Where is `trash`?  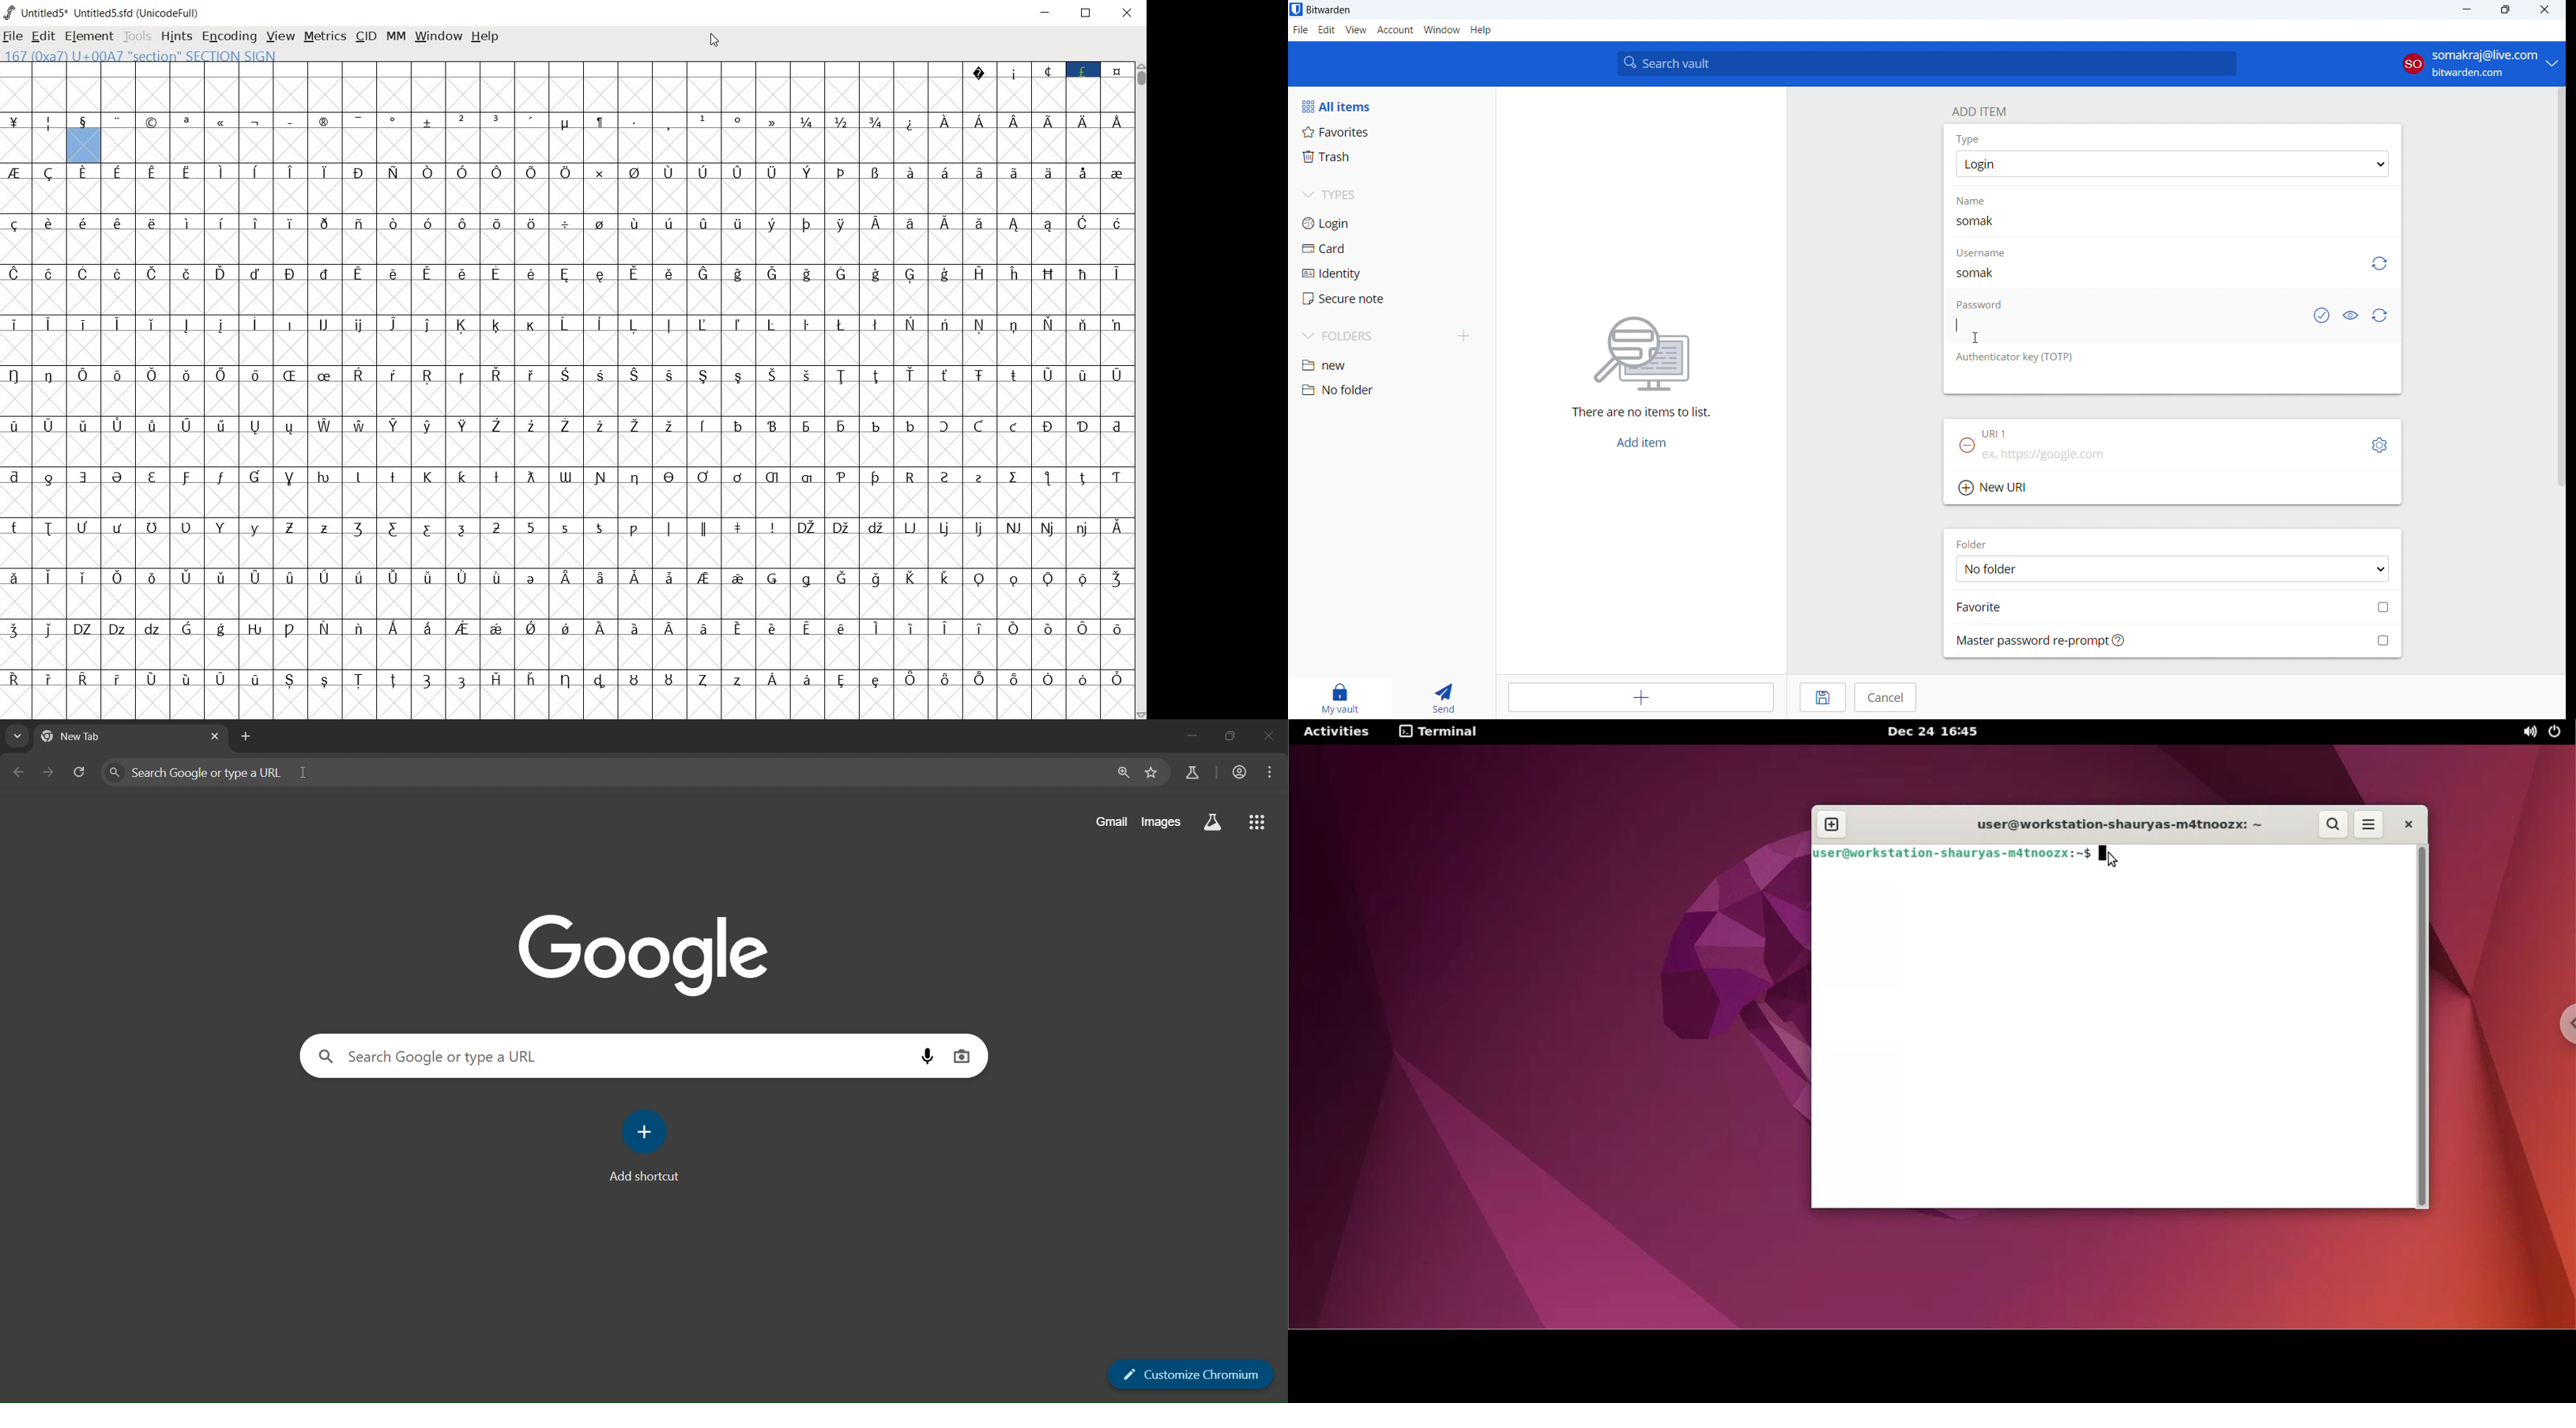
trash is located at coordinates (1391, 157).